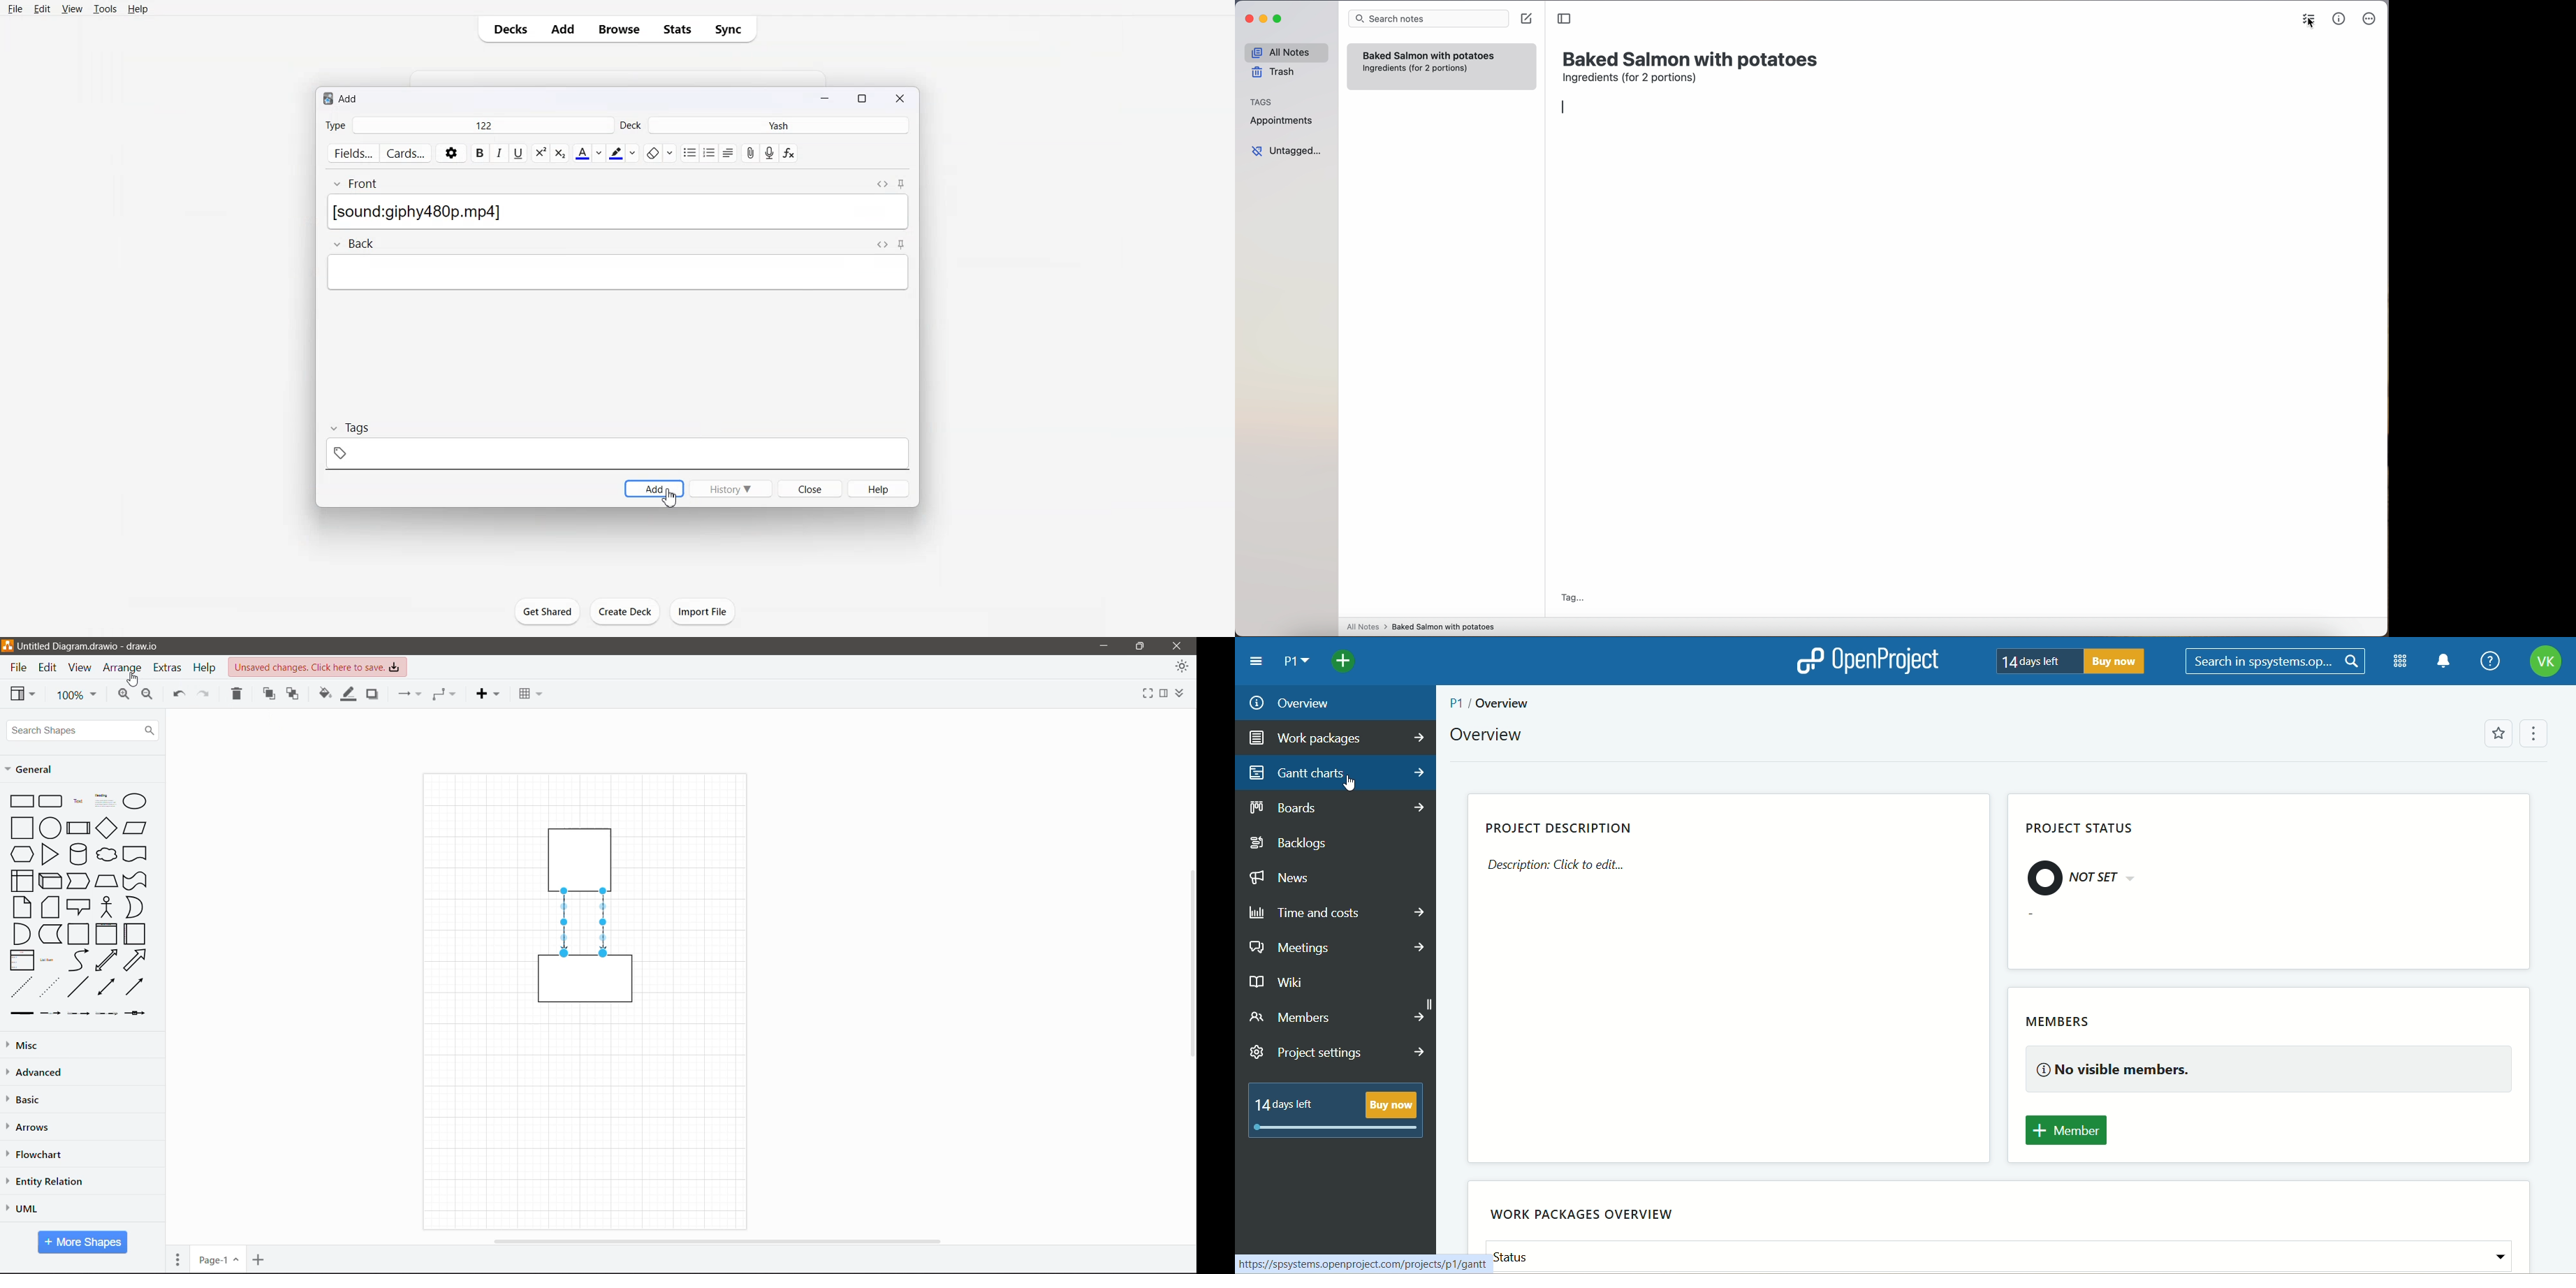 The height and width of the screenshot is (1288, 2576). Describe the element at coordinates (407, 153) in the screenshot. I see `Cards` at that location.